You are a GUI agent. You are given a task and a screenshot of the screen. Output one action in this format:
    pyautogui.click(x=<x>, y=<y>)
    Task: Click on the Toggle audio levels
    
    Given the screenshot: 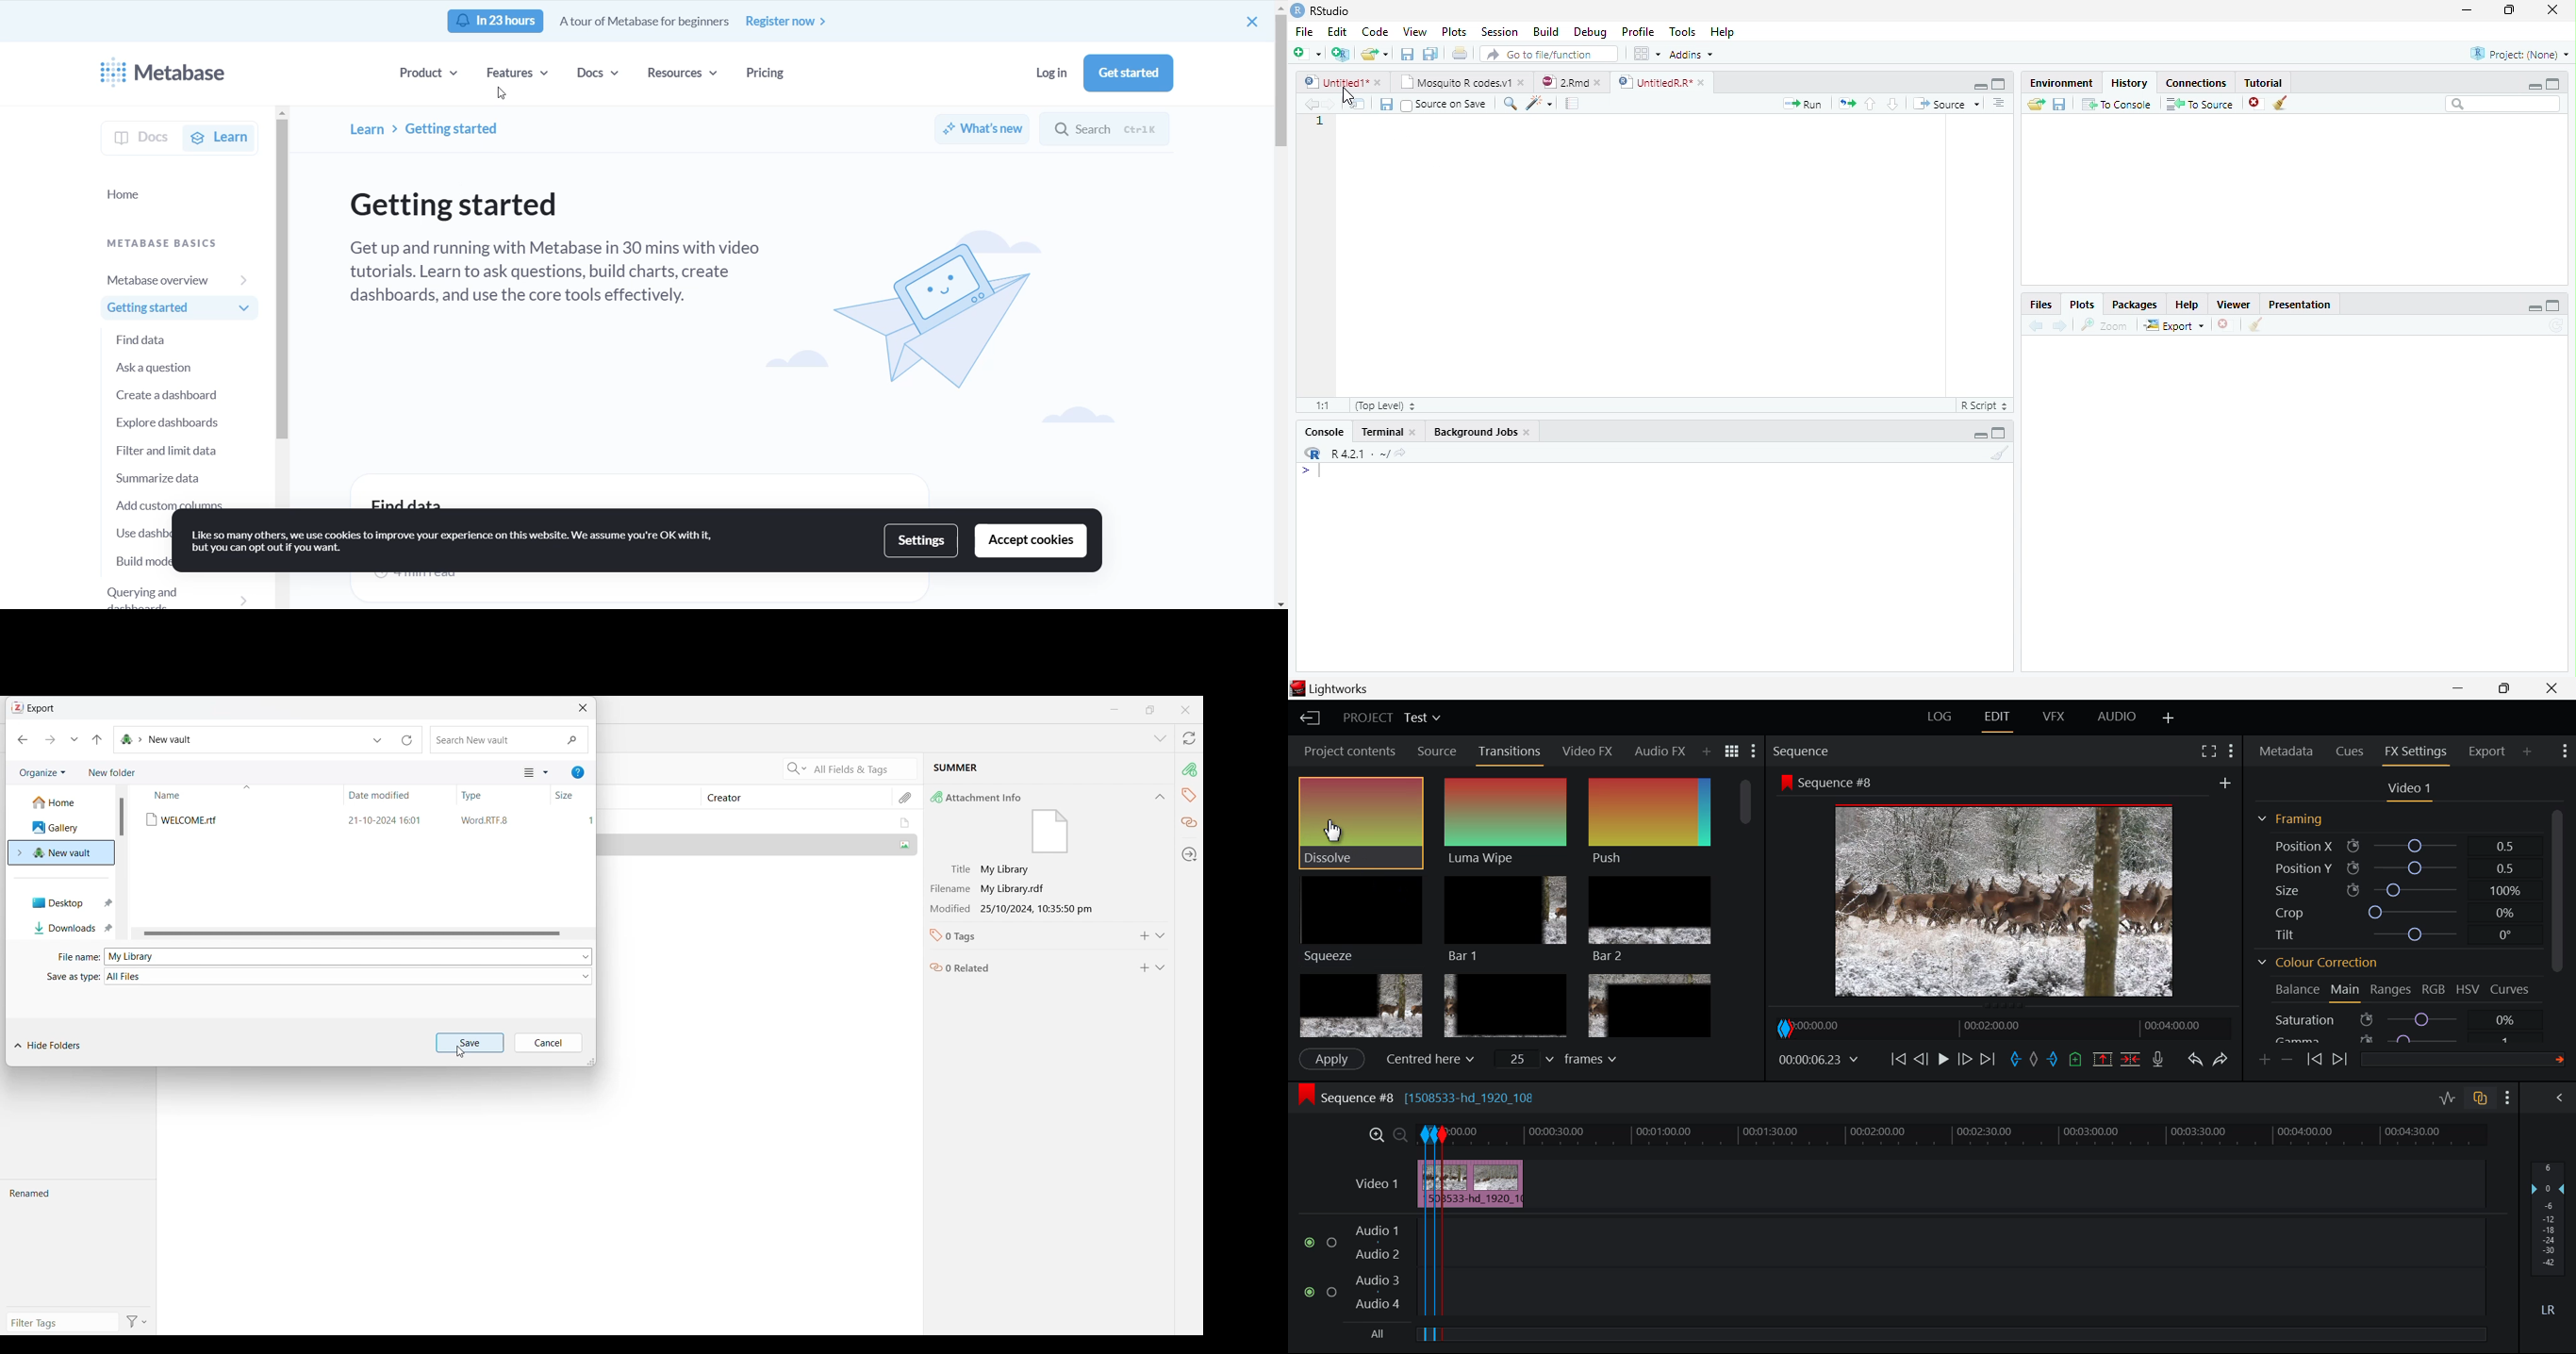 What is the action you would take?
    pyautogui.click(x=2447, y=1099)
    